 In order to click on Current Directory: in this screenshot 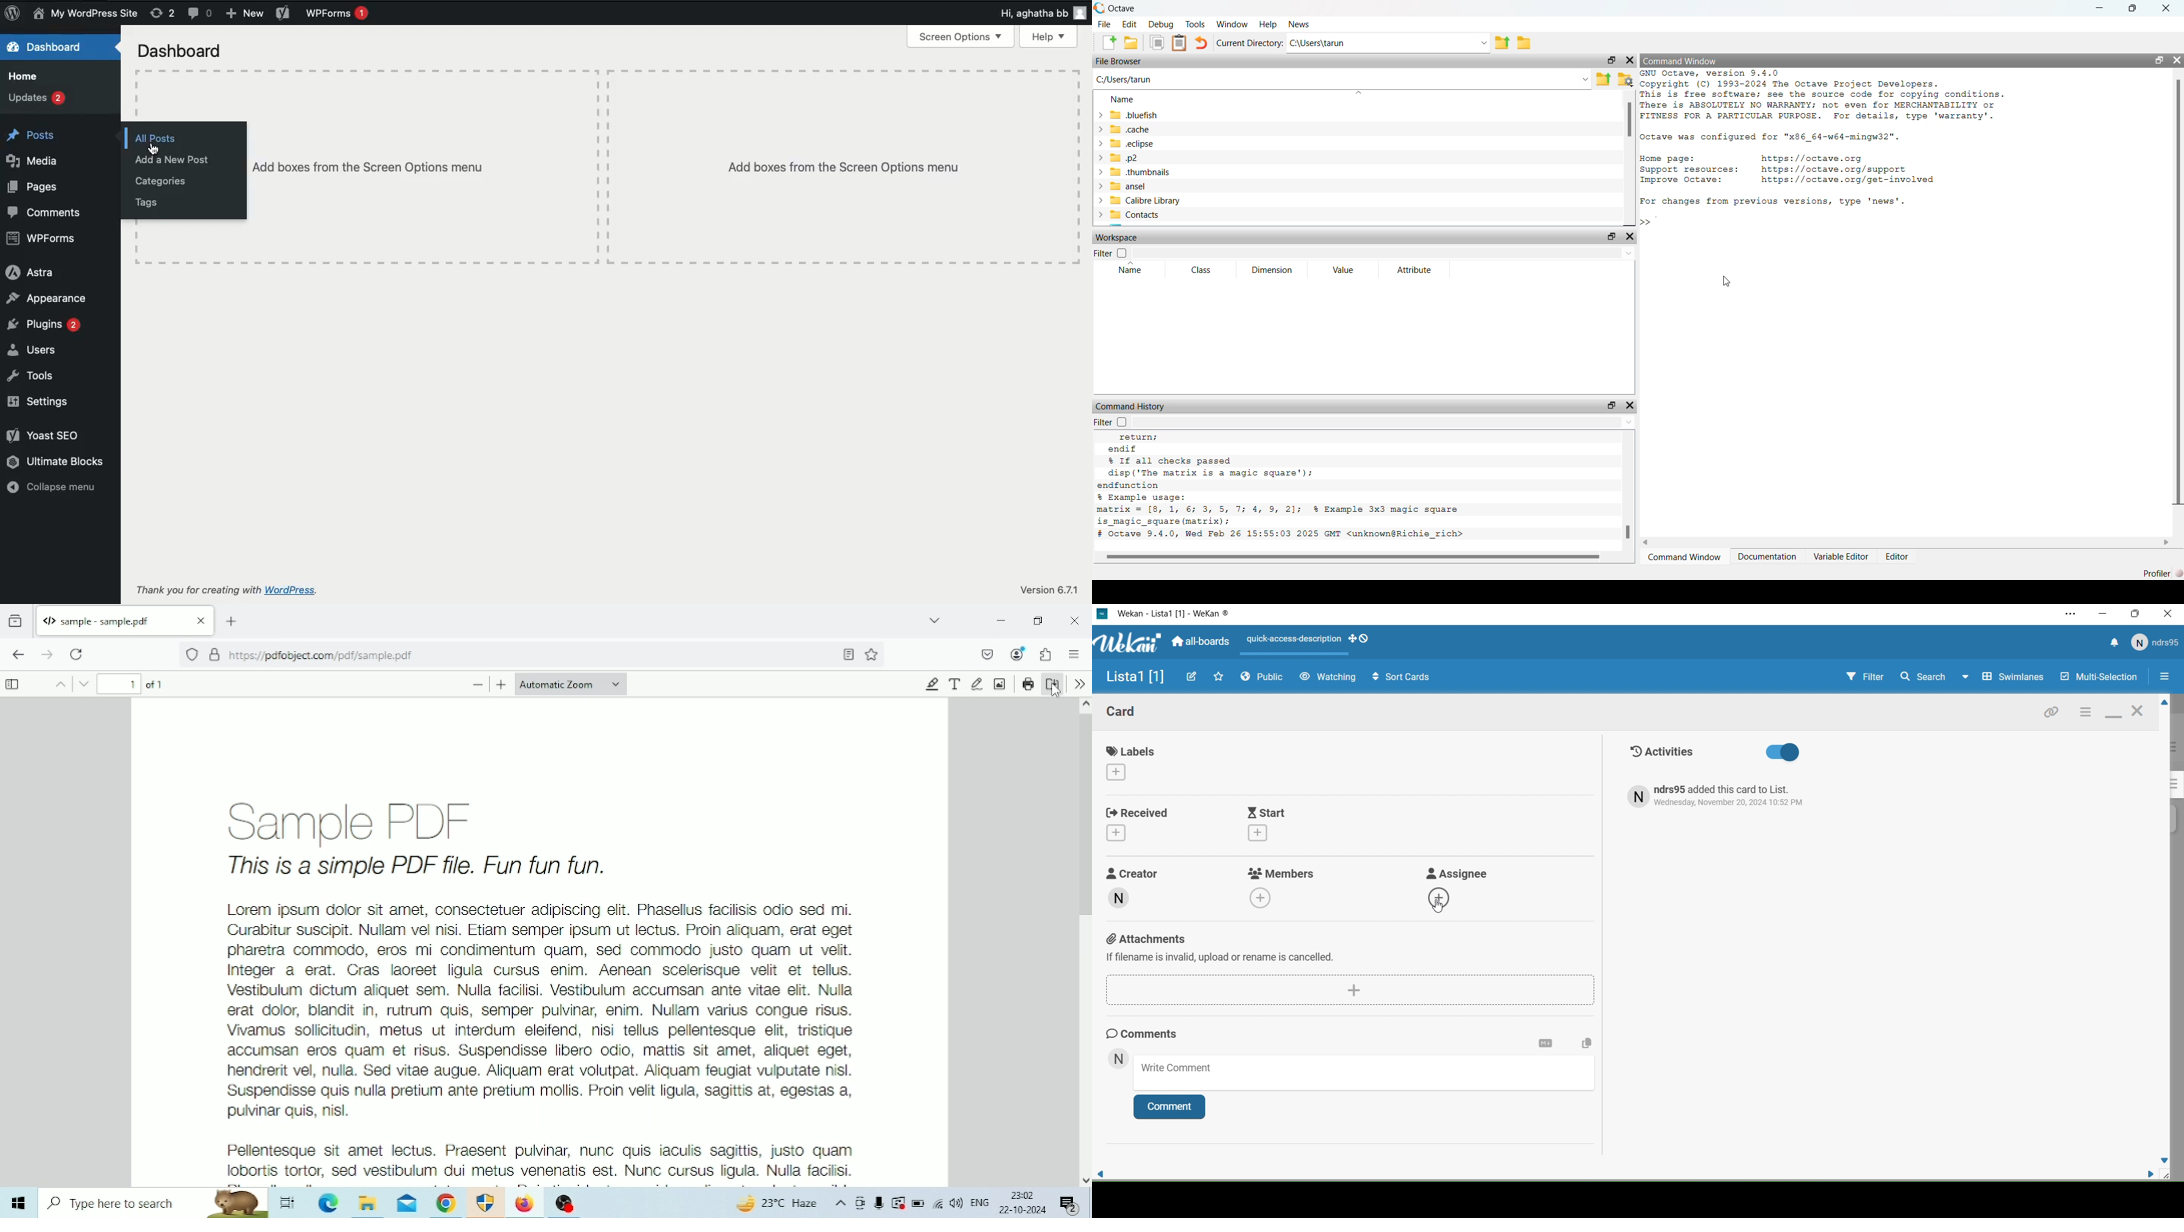, I will do `click(1249, 43)`.